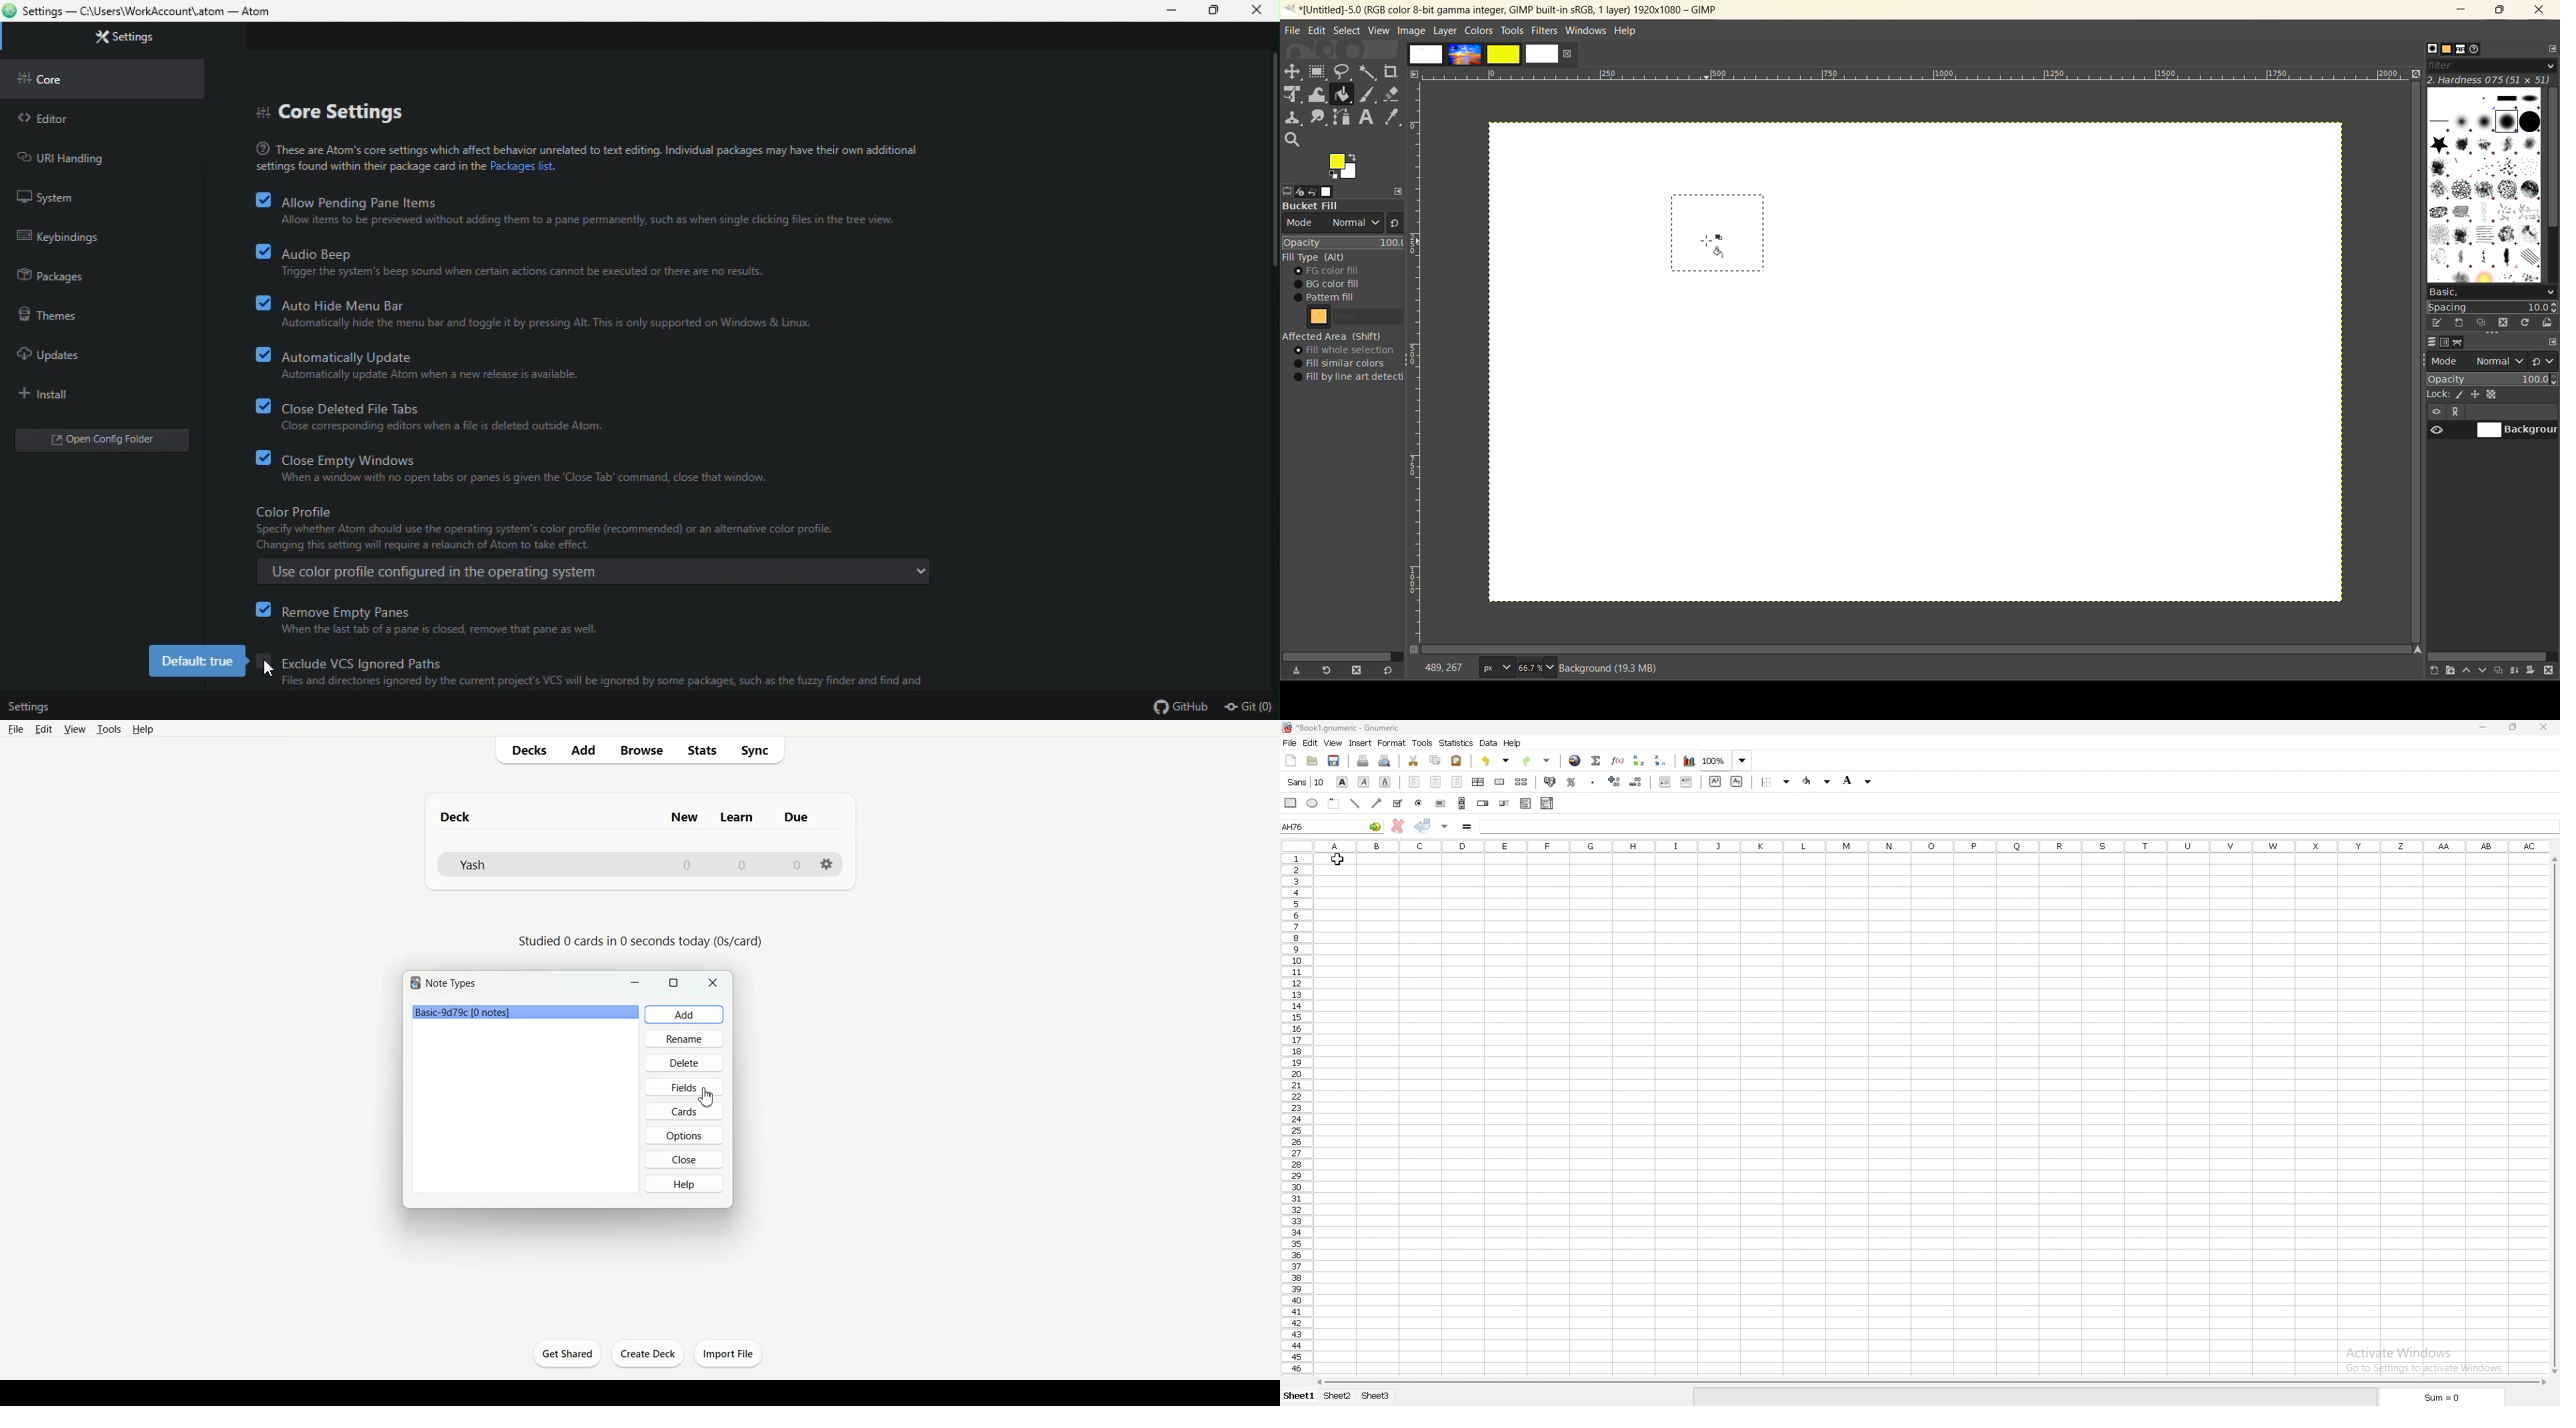 Image resolution: width=2576 pixels, height=1428 pixels. I want to click on insert, so click(1361, 743).